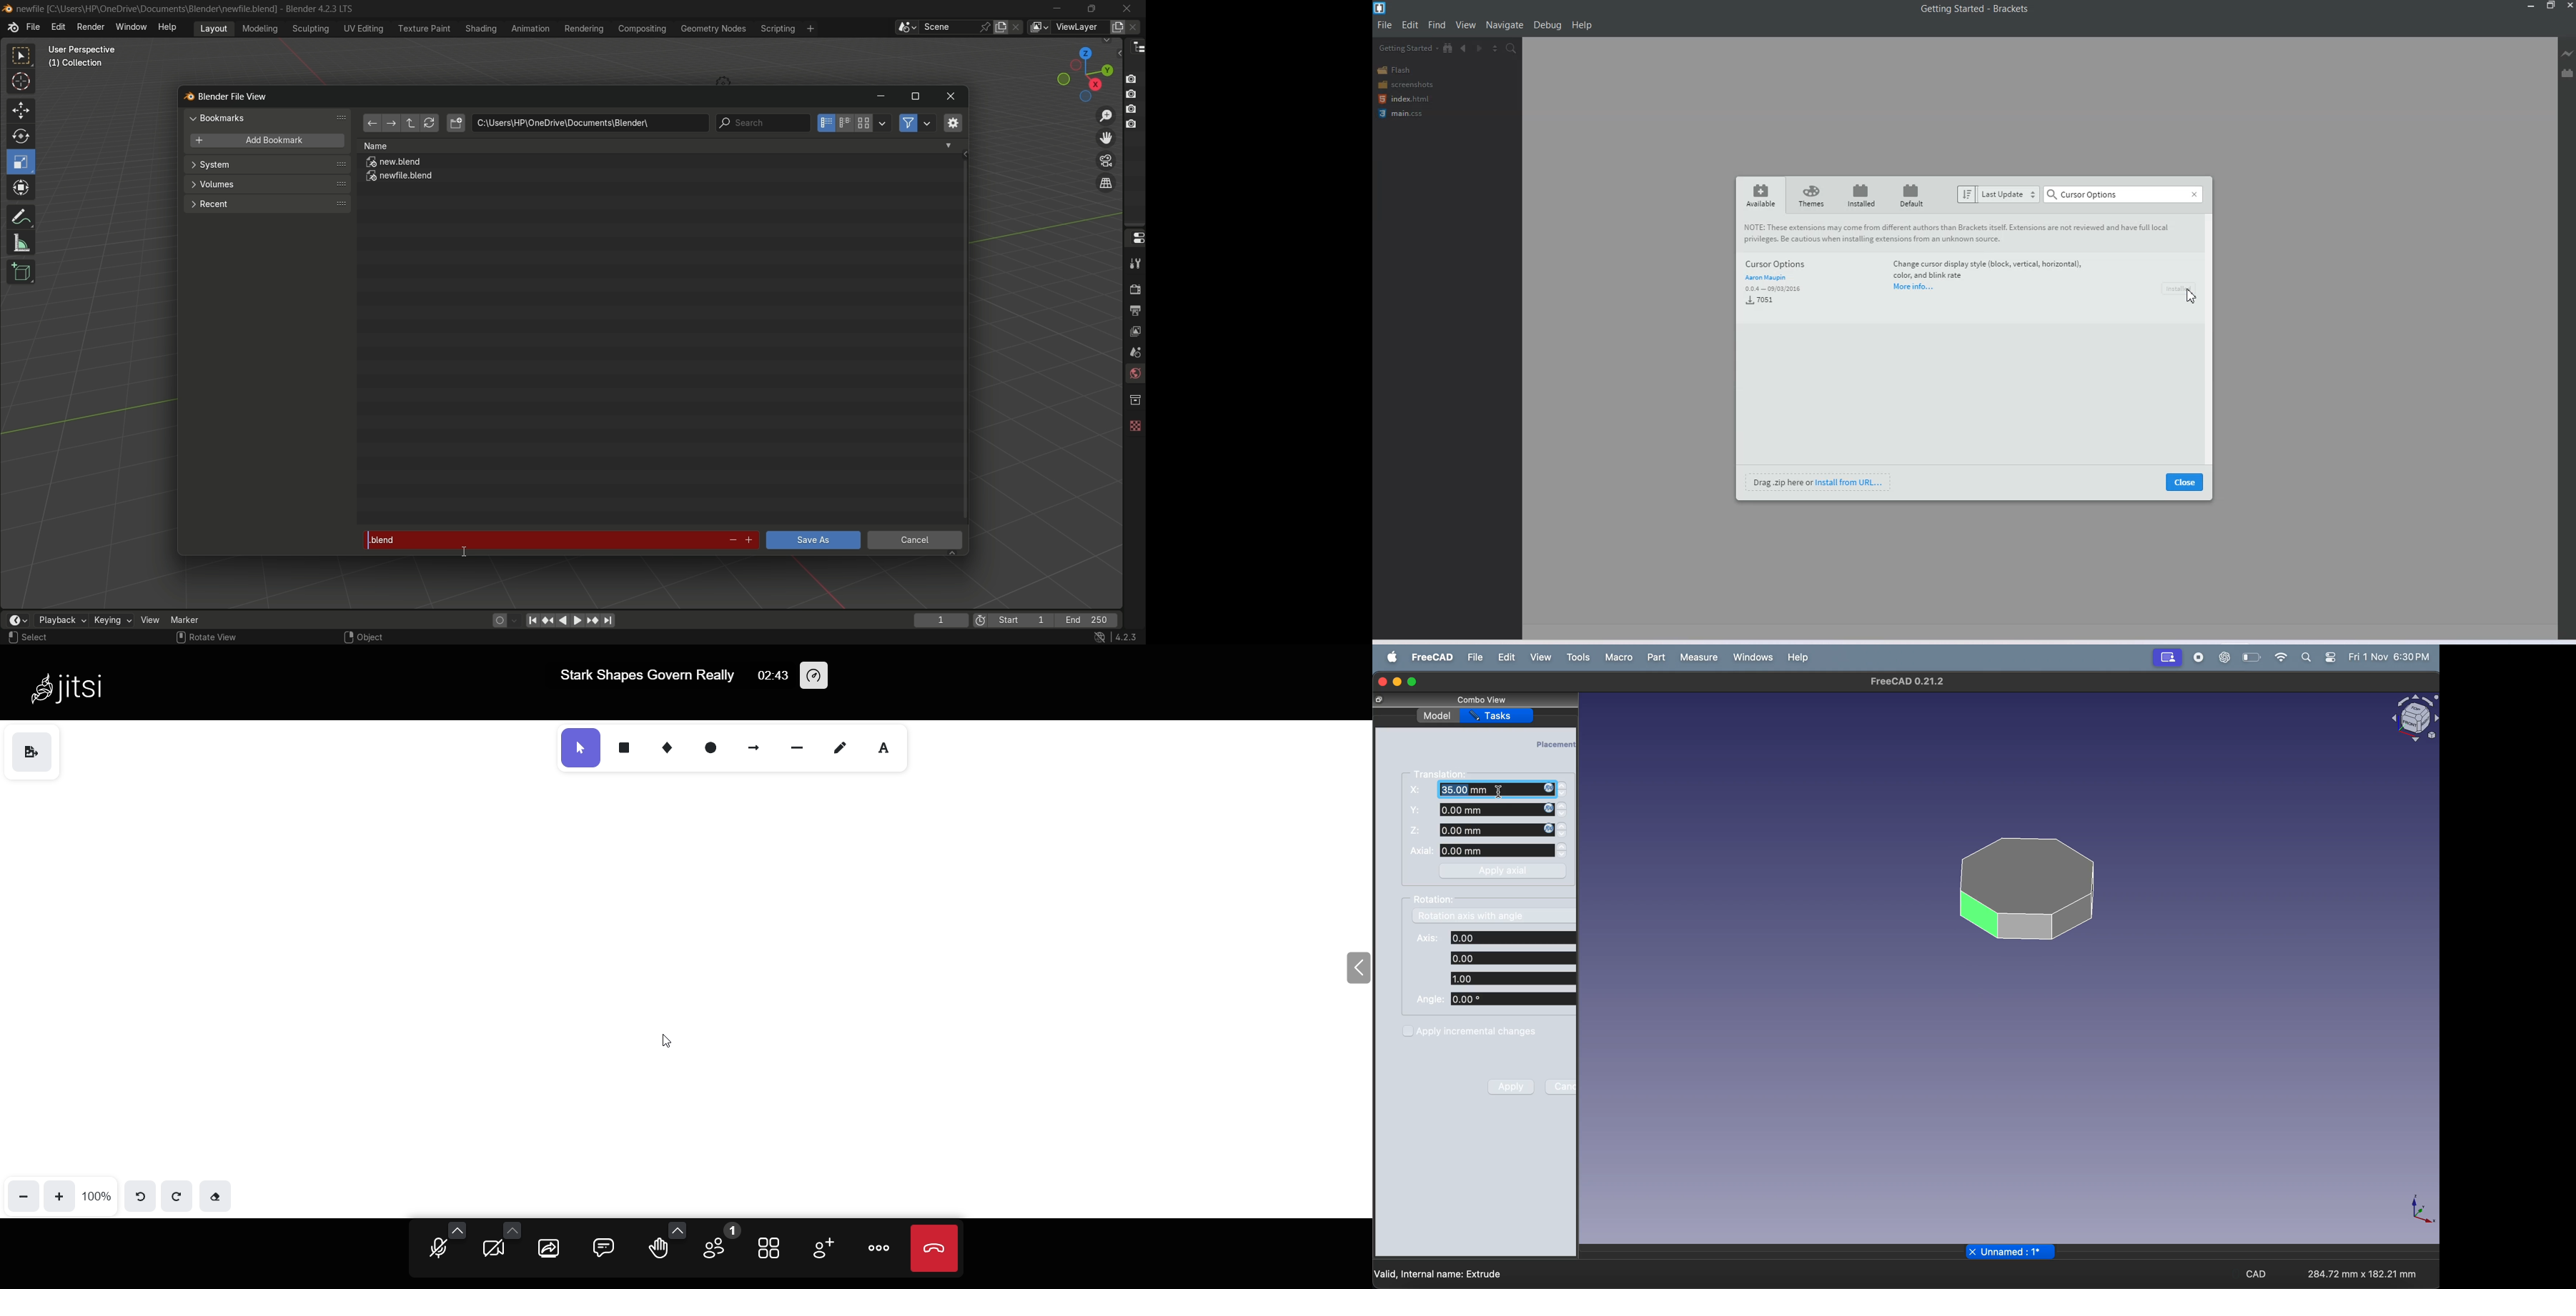 This screenshot has height=1316, width=2576. Describe the element at coordinates (1475, 657) in the screenshot. I see `file` at that location.